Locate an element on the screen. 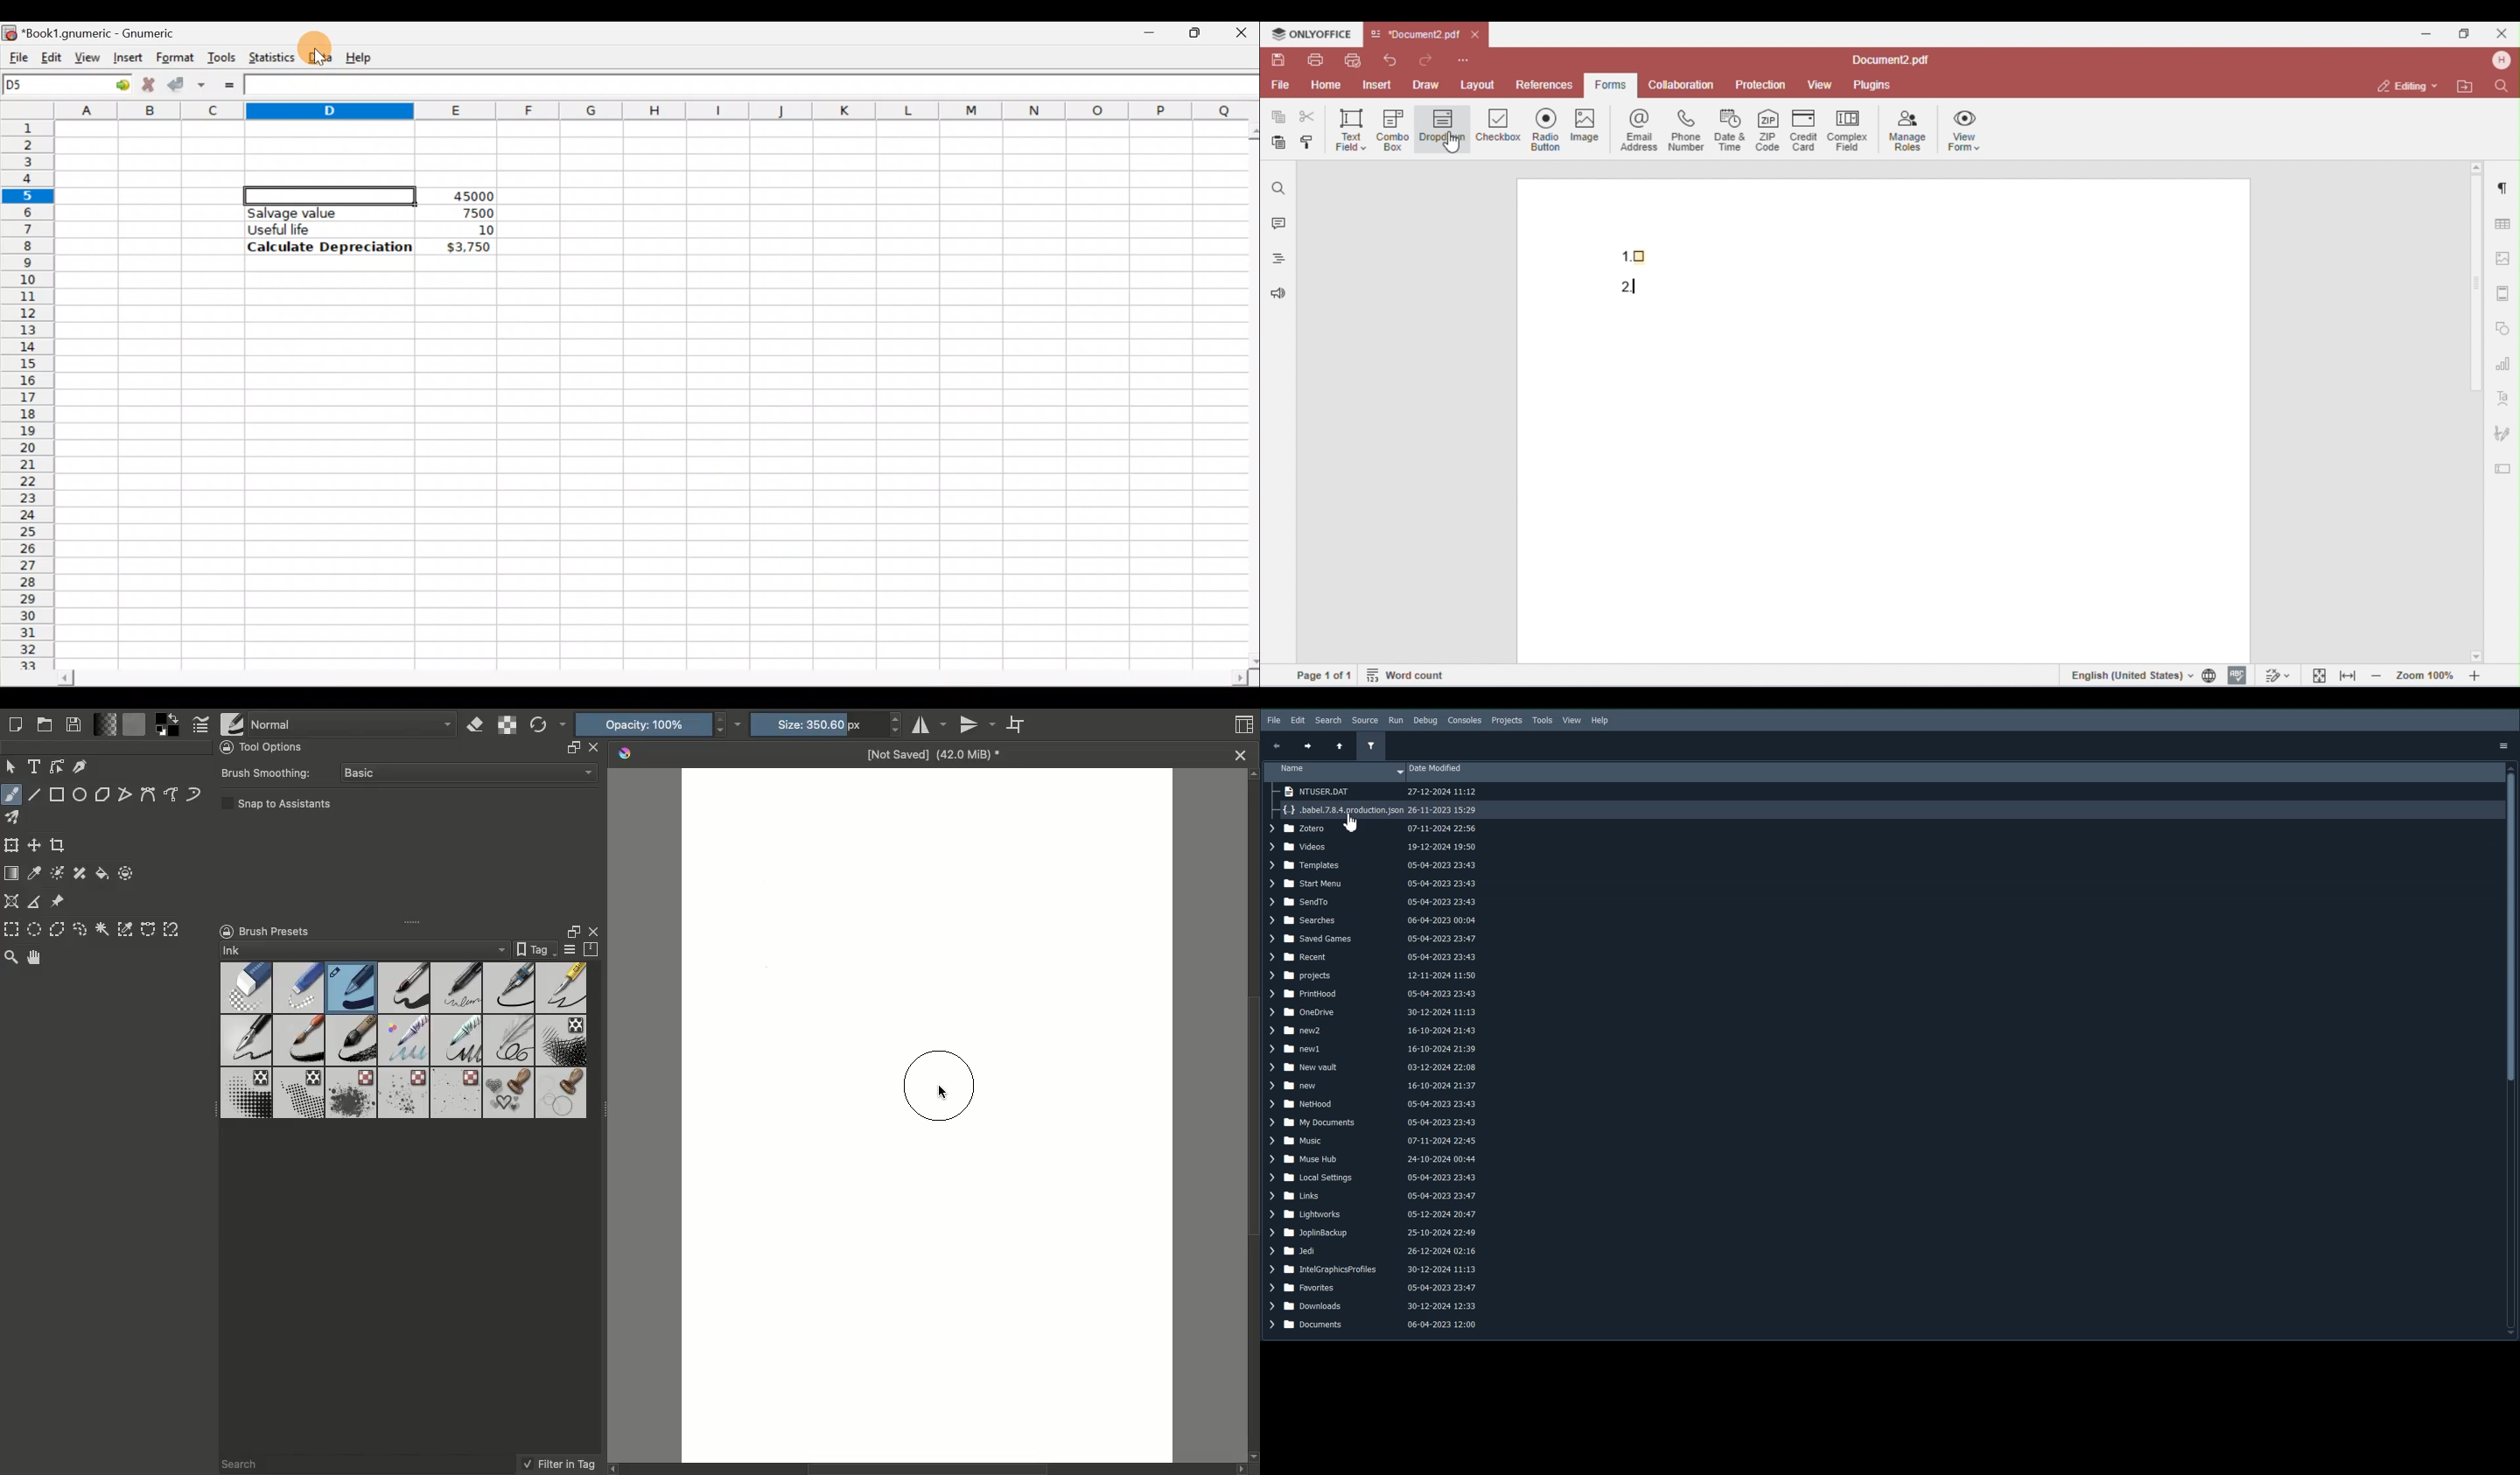 The image size is (2520, 1484). Consoles is located at coordinates (1465, 721).